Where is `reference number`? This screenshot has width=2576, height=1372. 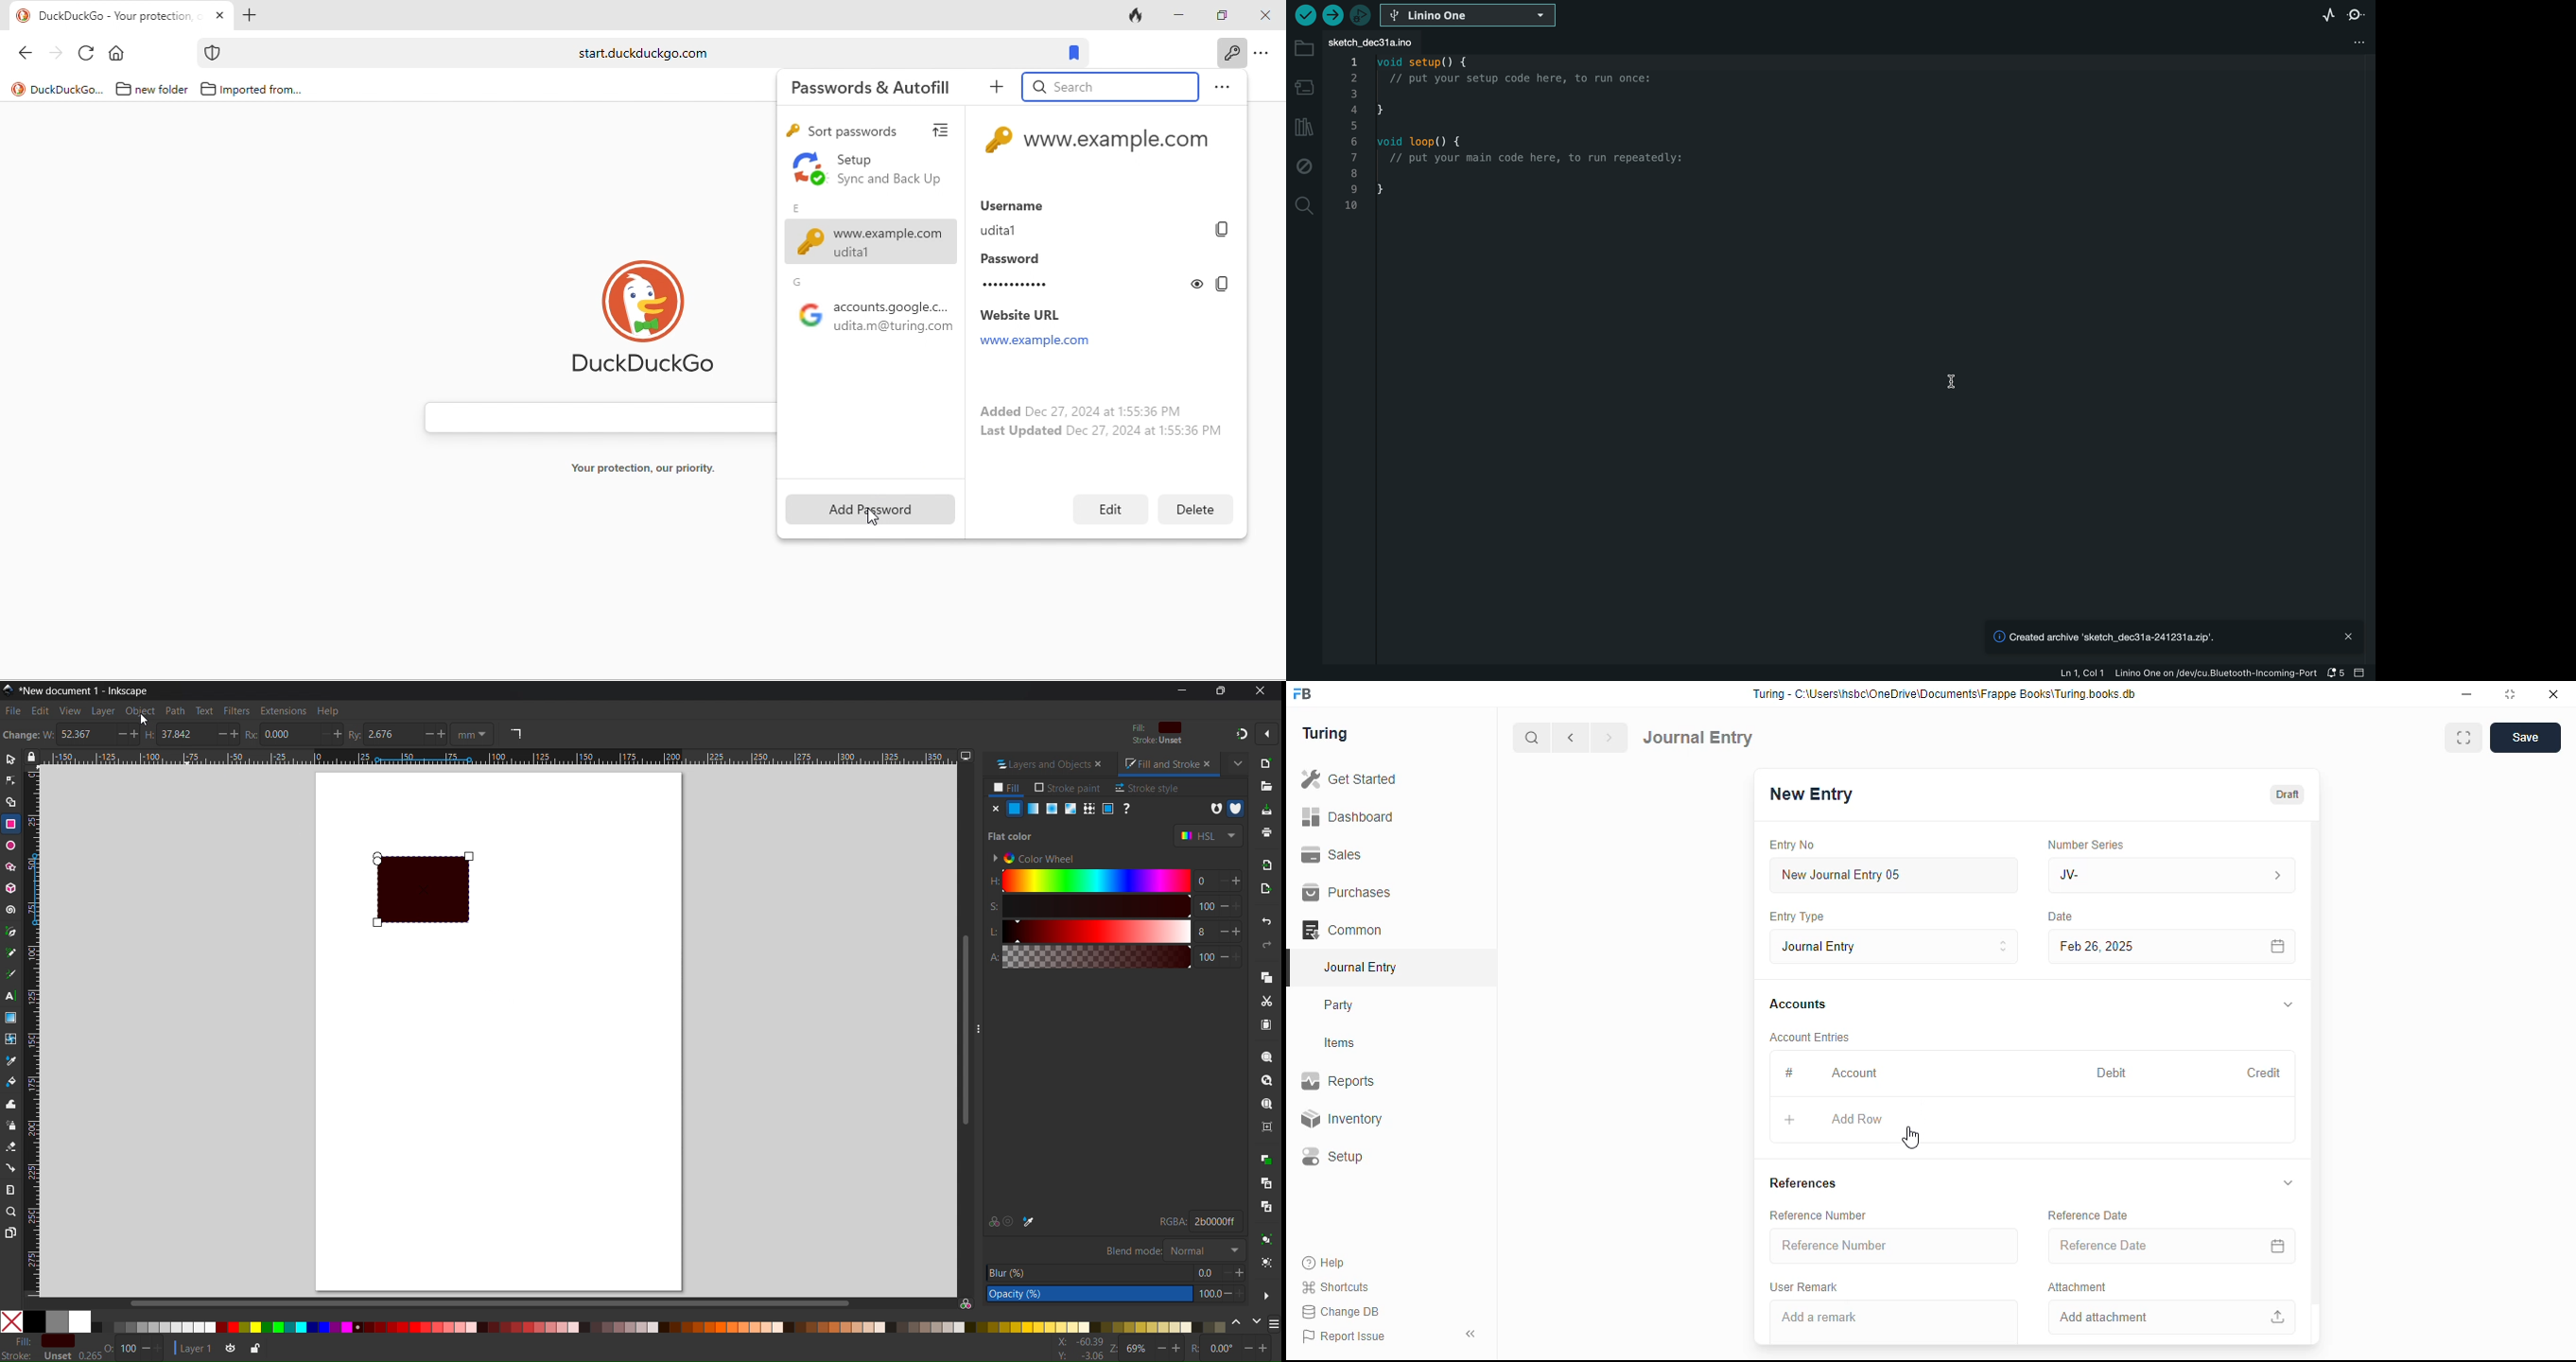
reference number is located at coordinates (1894, 1247).